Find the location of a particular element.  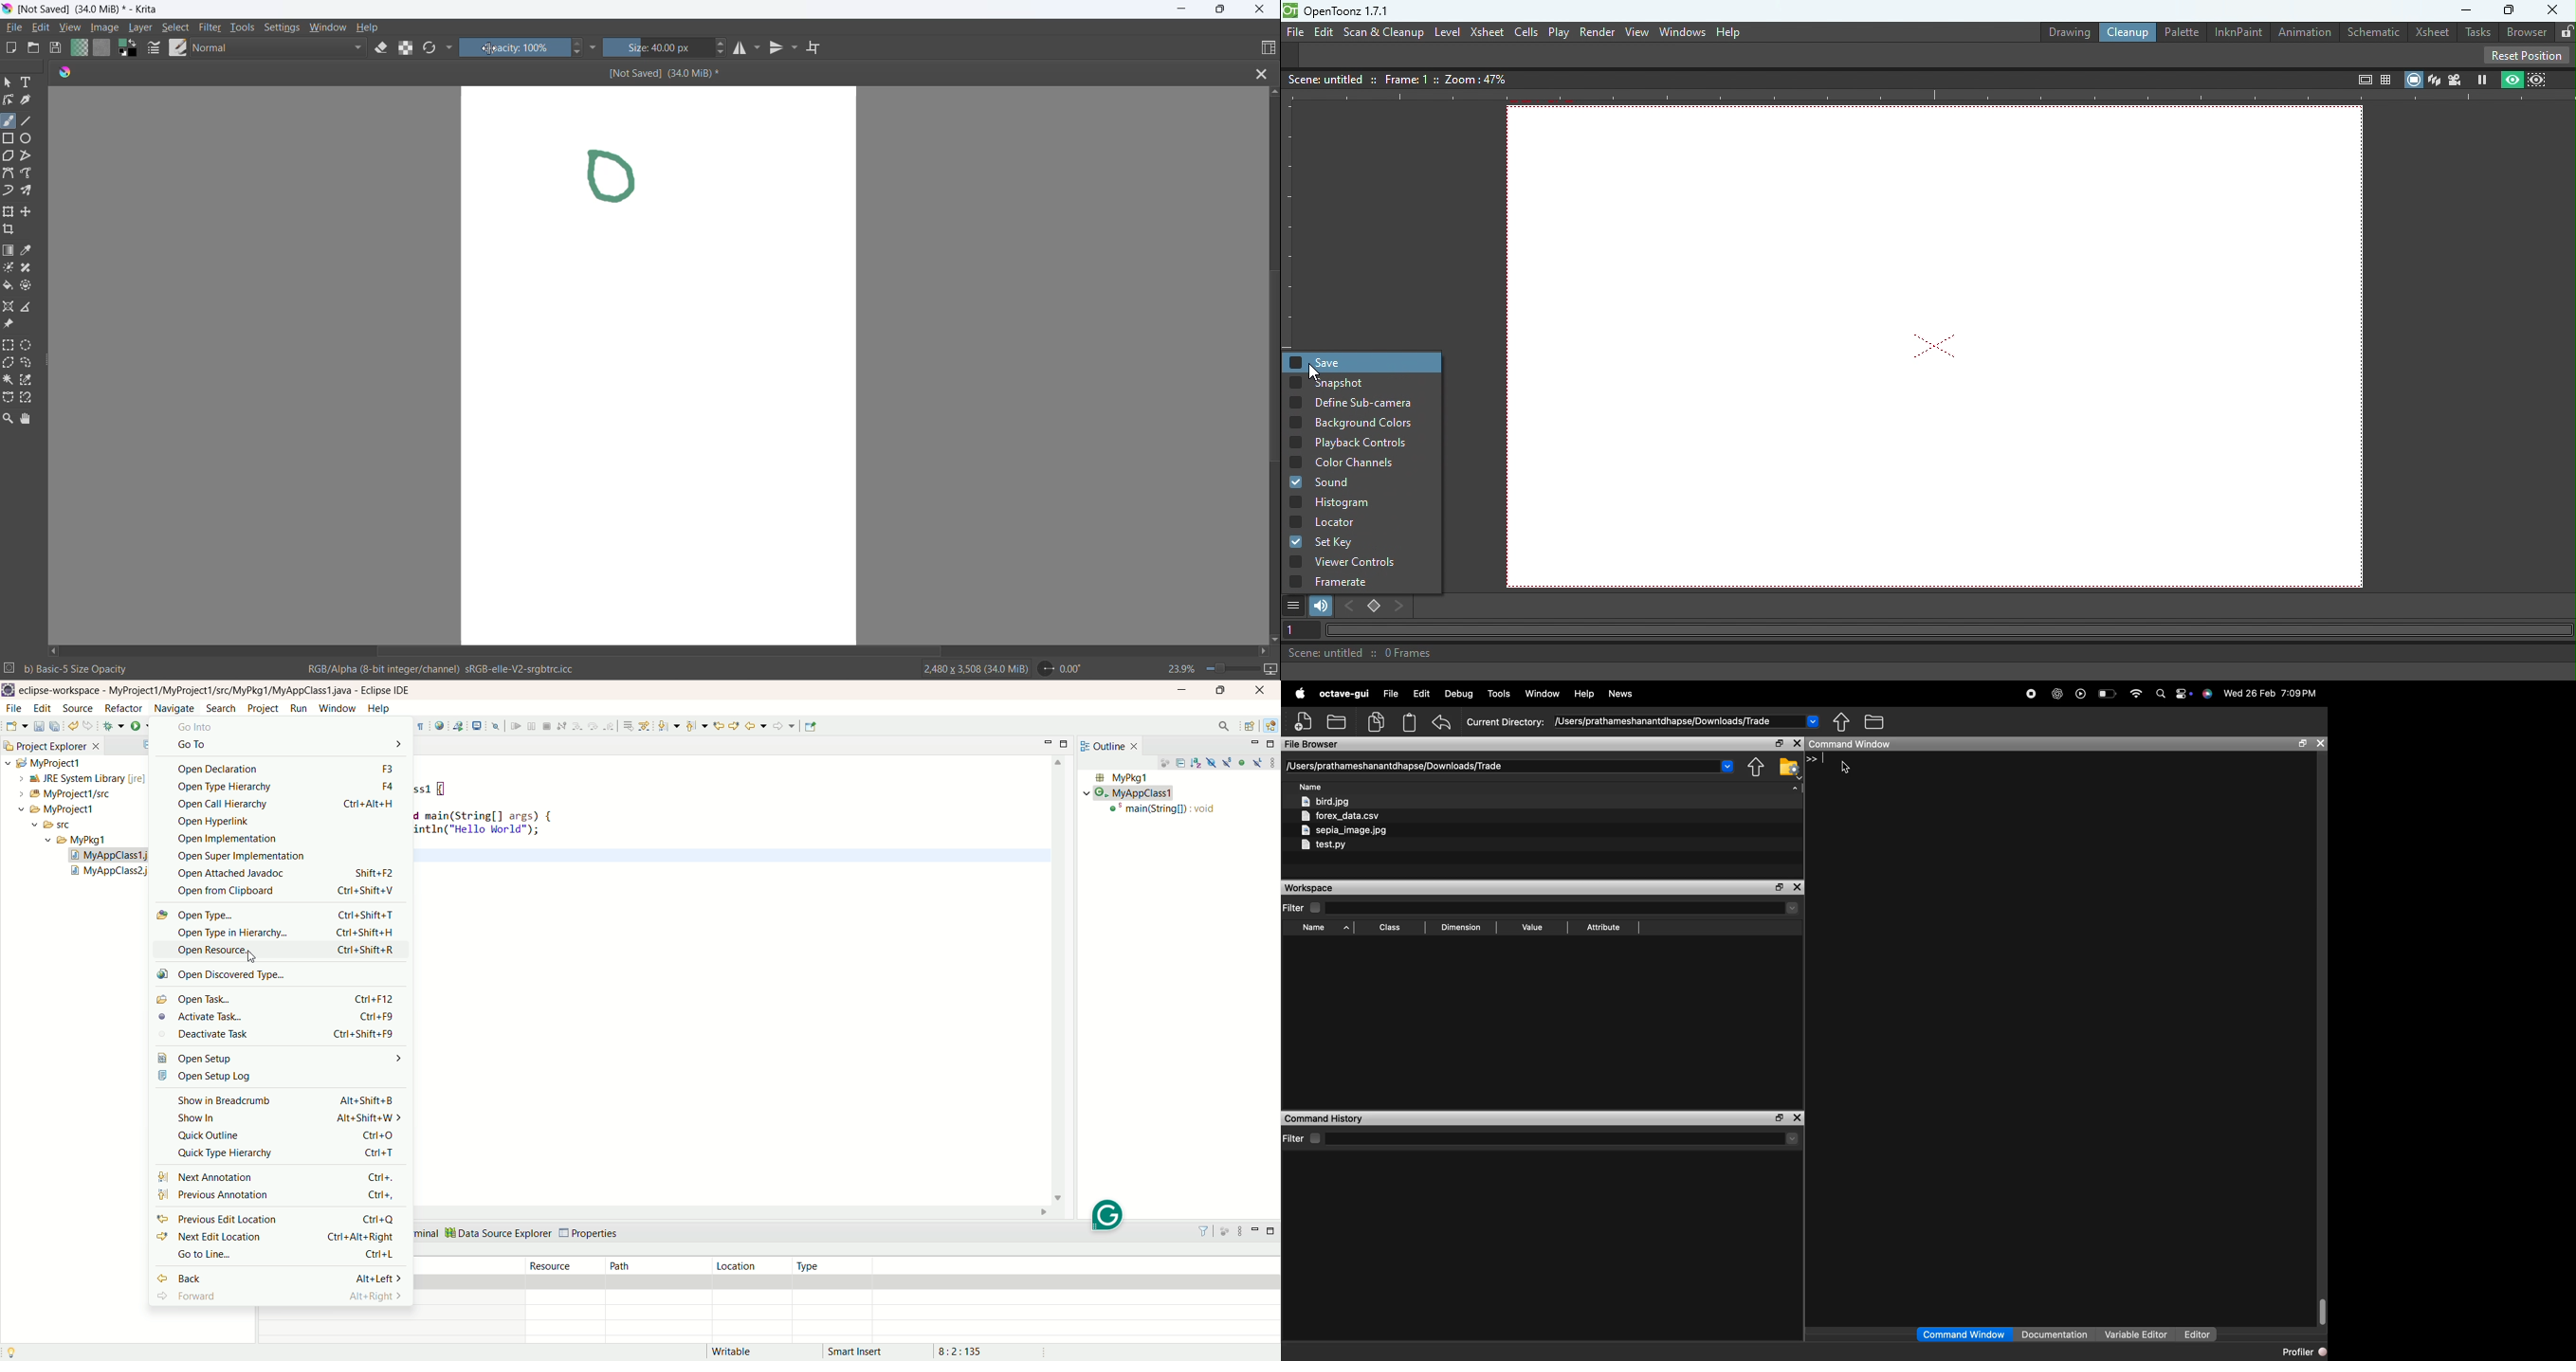

filter is located at coordinates (1303, 908).